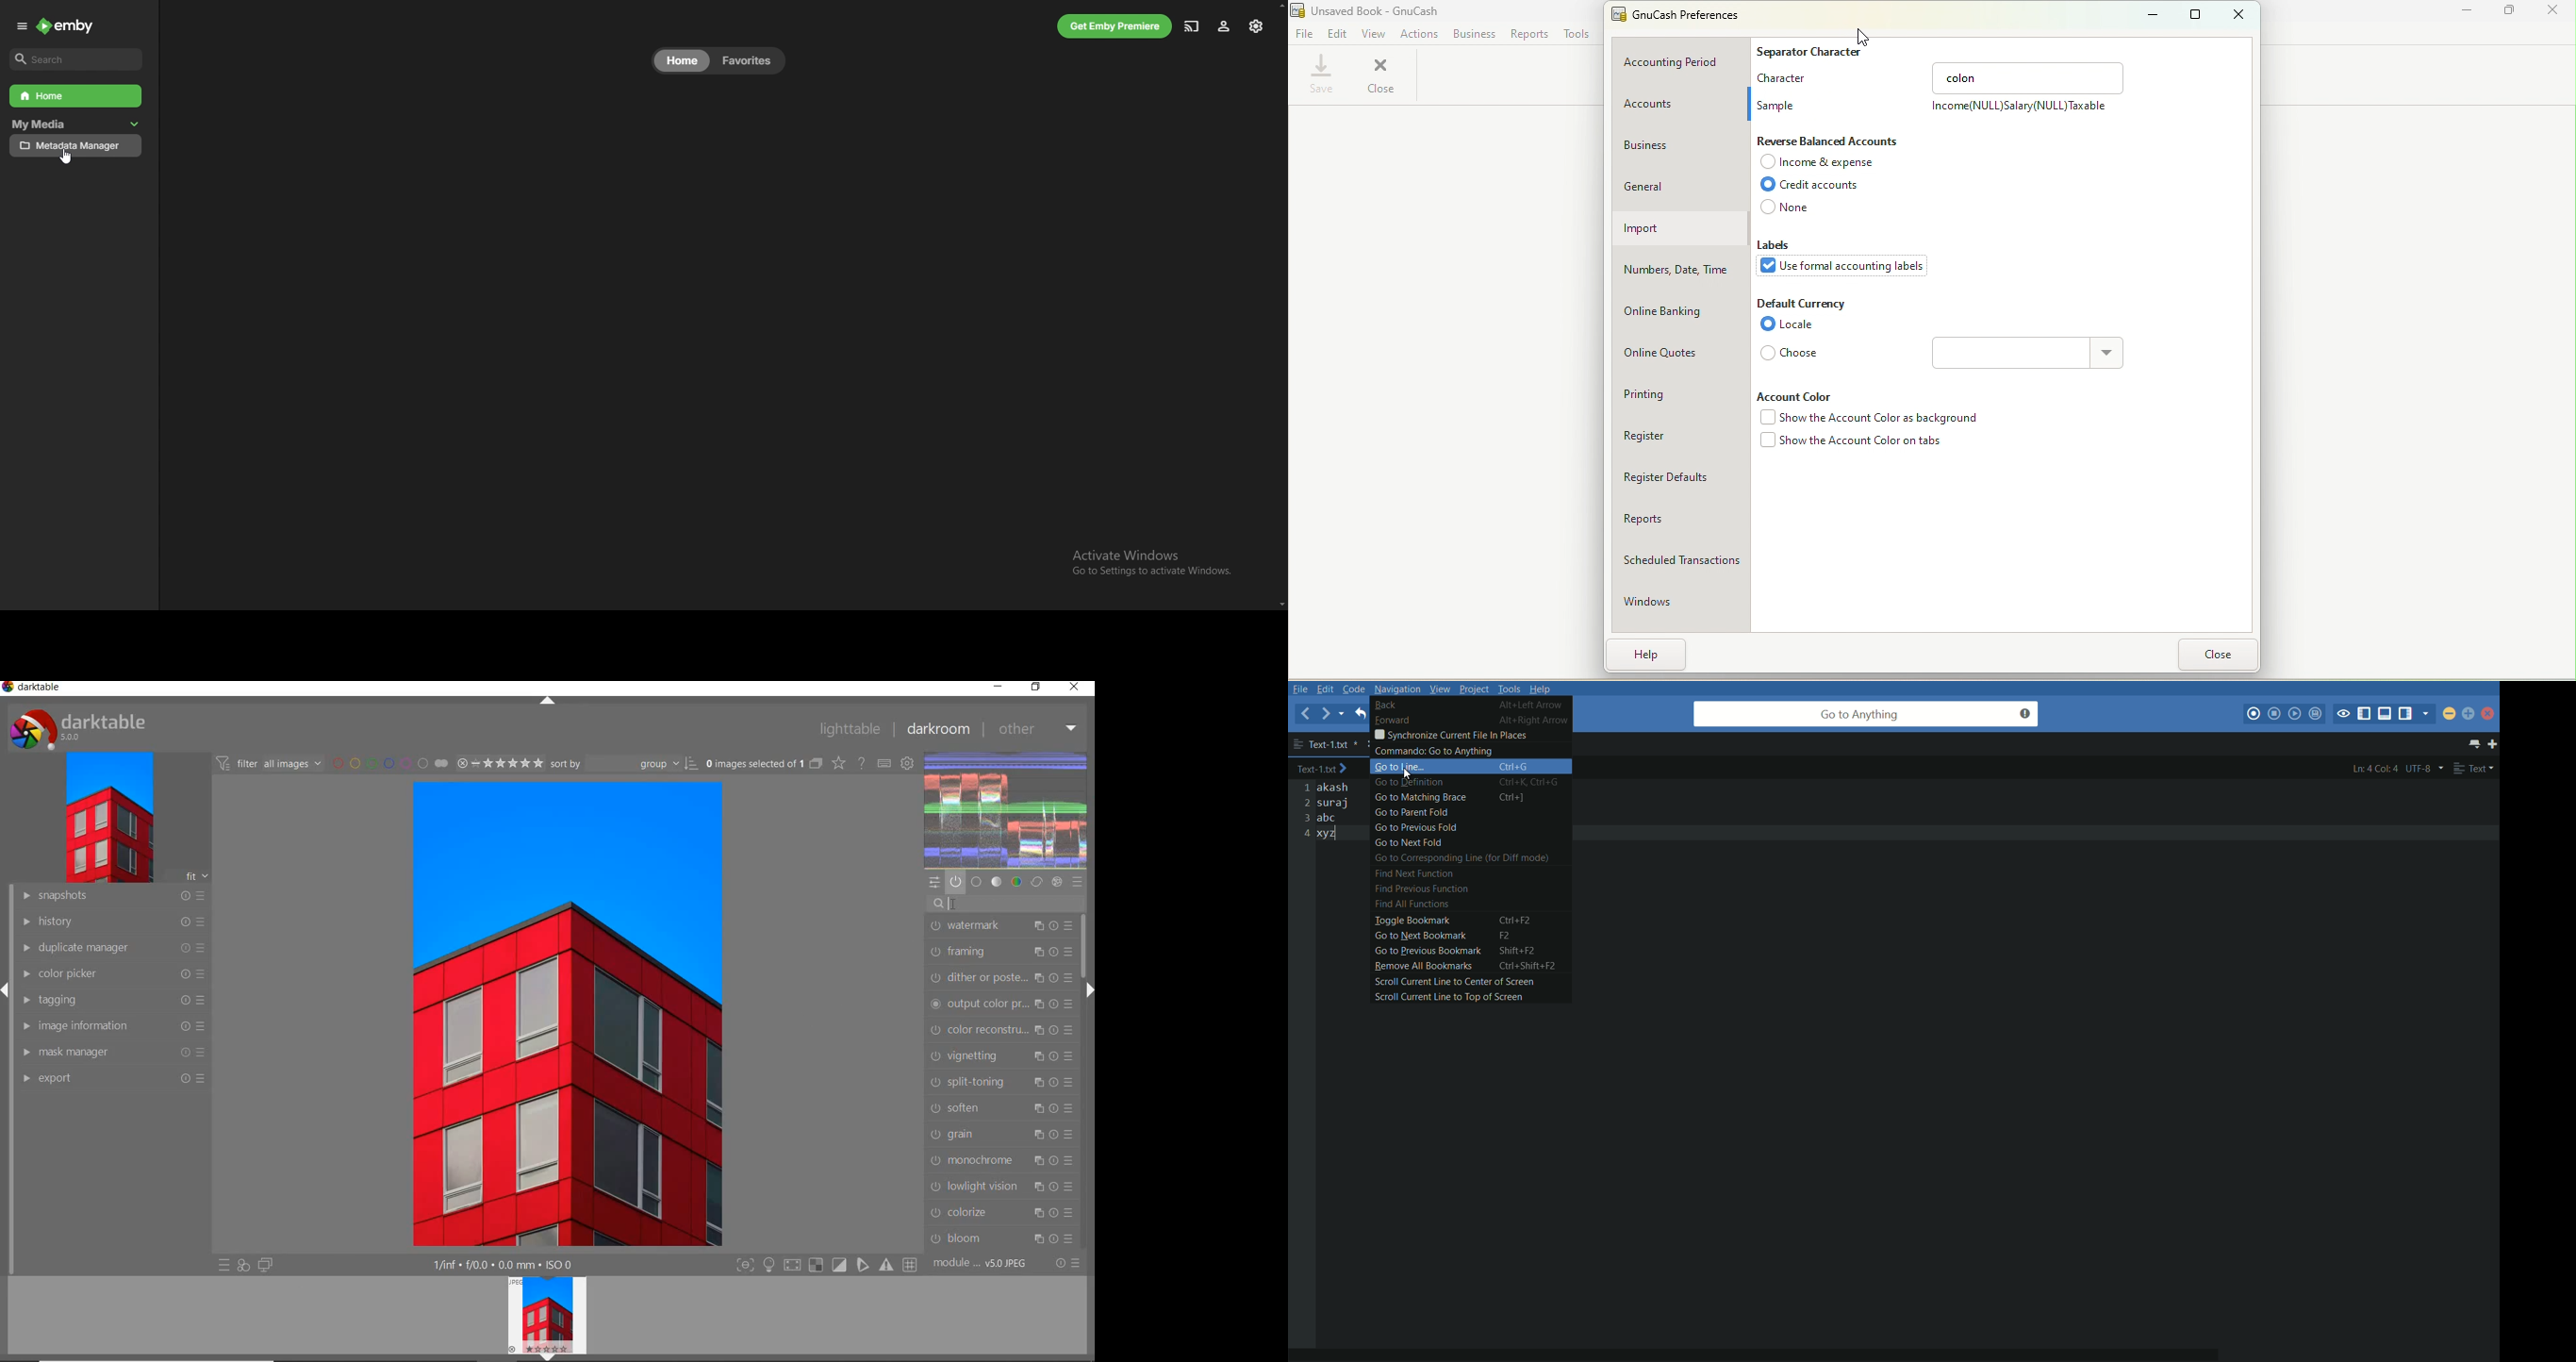 This screenshot has width=2576, height=1372. Describe the element at coordinates (80, 729) in the screenshot. I see `system logo & name` at that location.